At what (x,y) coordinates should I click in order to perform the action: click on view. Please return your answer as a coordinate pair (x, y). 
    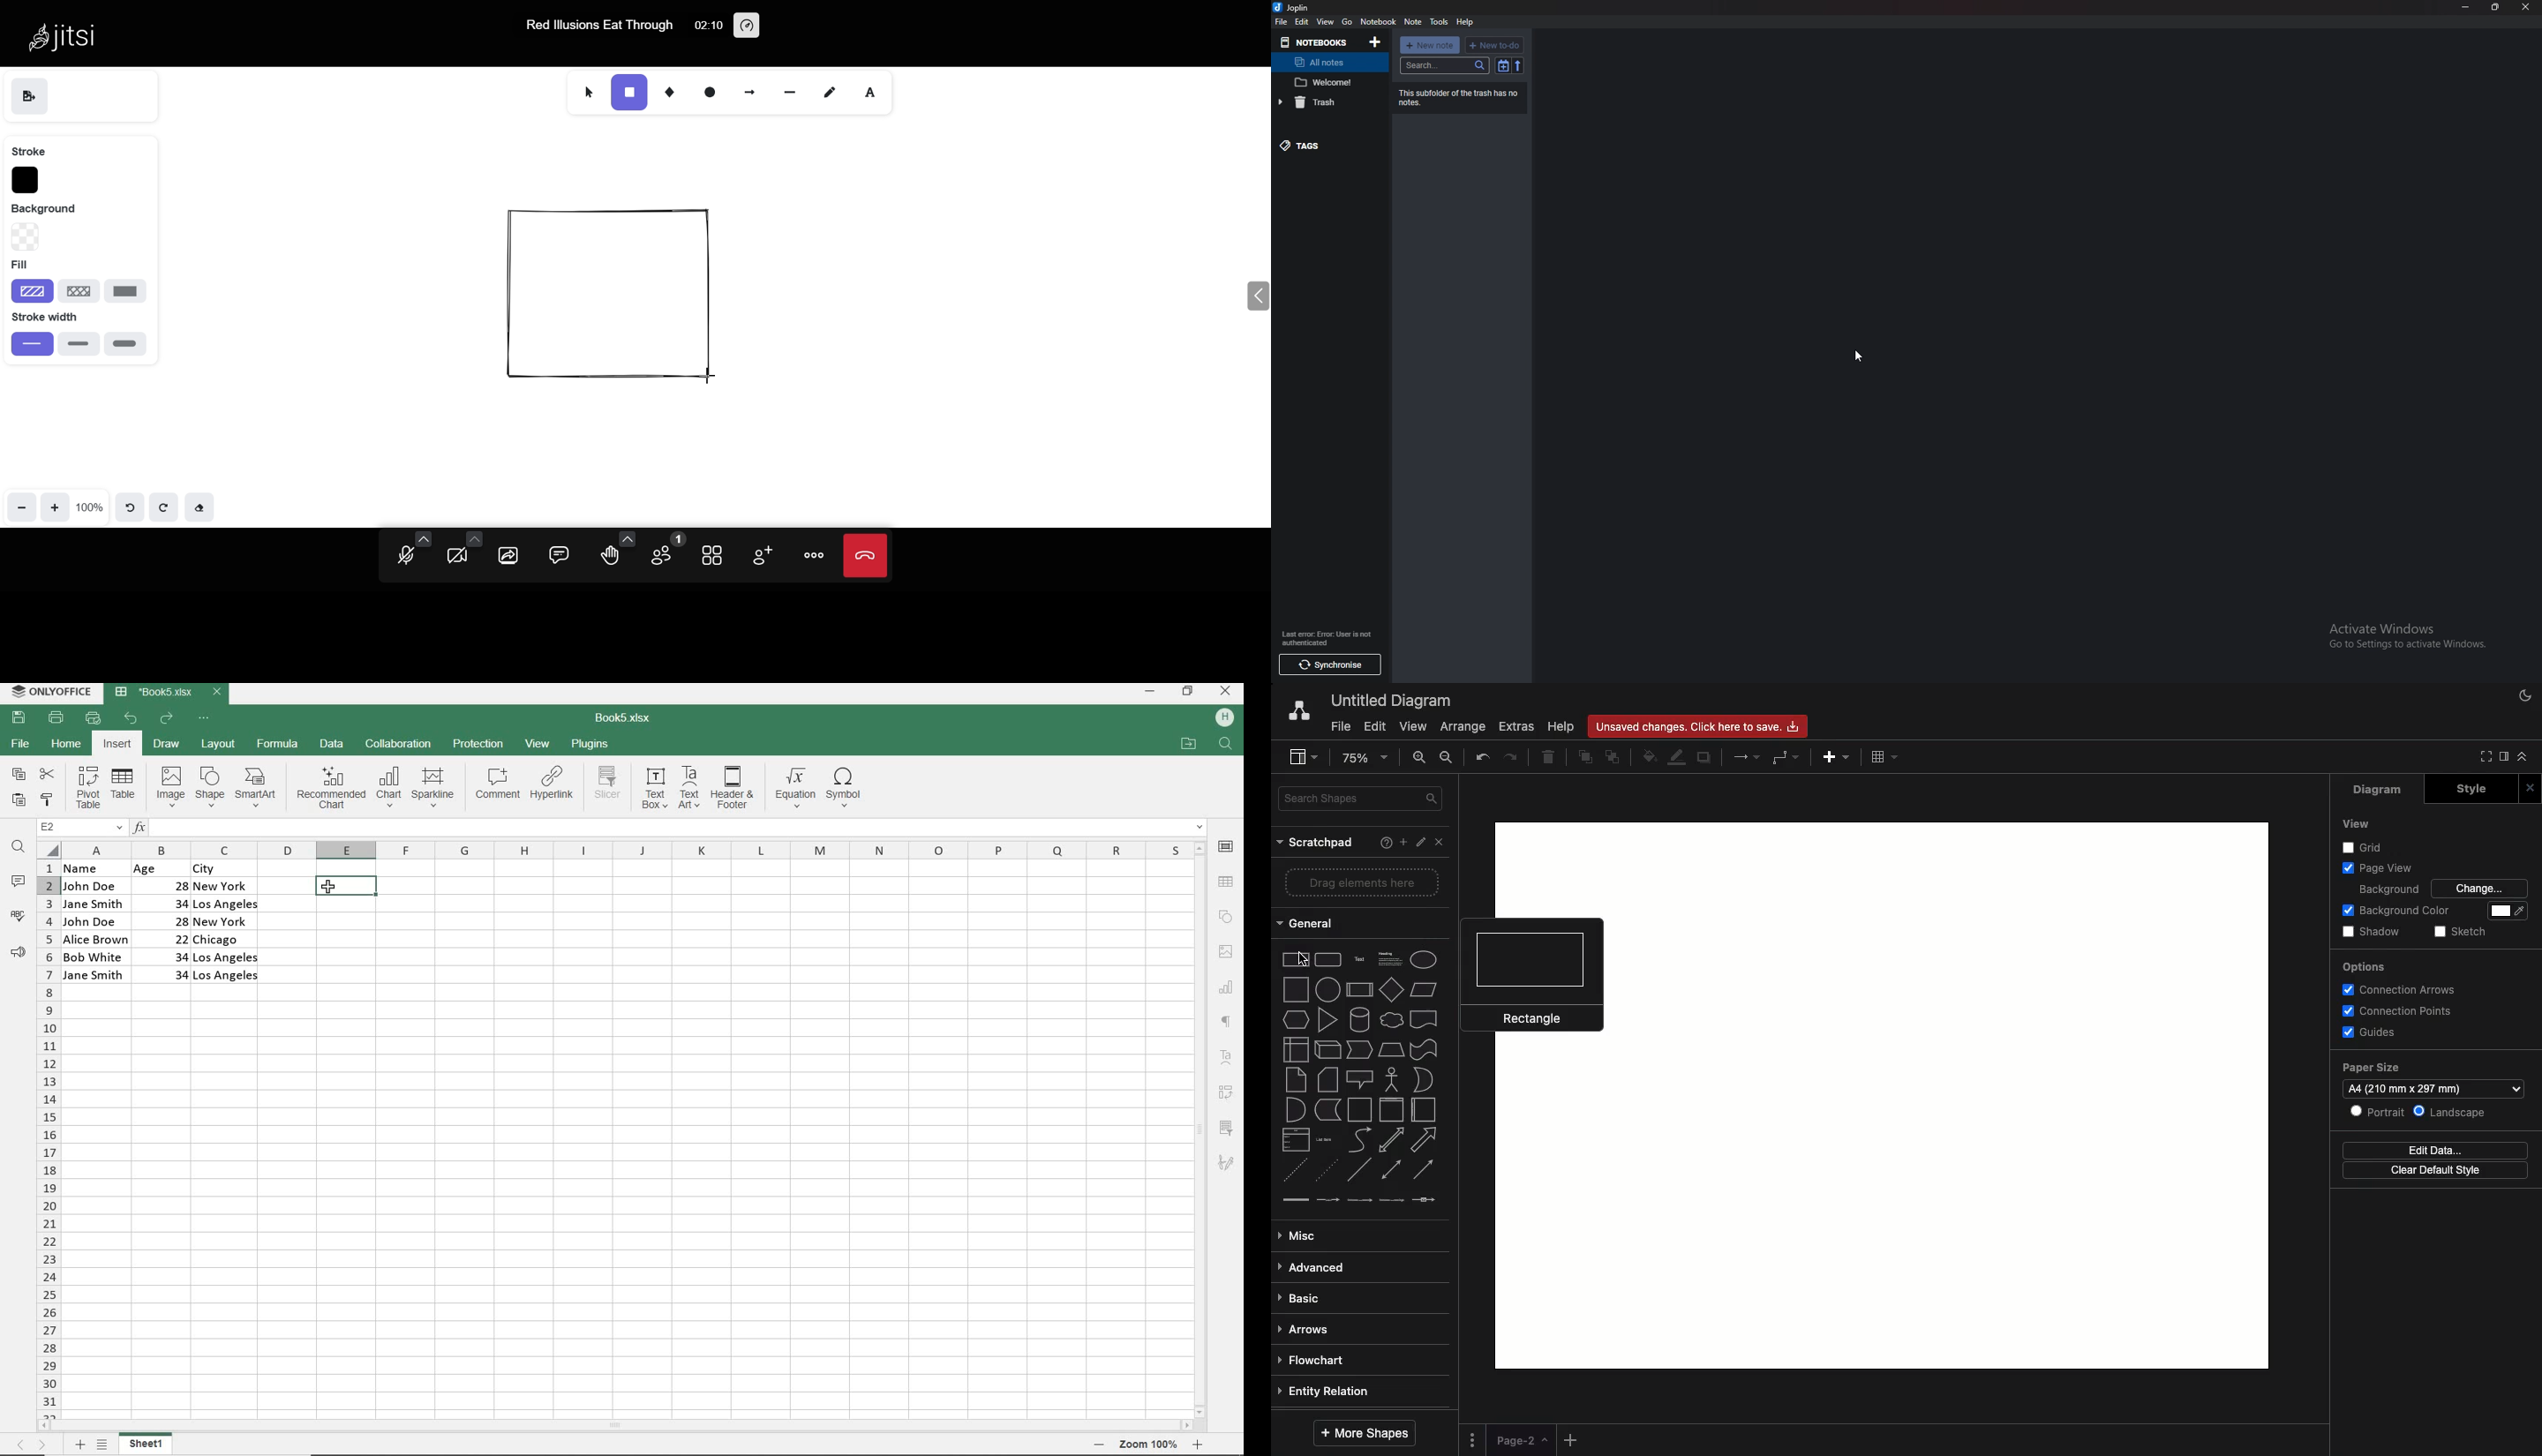
    Looking at the image, I should click on (1327, 20).